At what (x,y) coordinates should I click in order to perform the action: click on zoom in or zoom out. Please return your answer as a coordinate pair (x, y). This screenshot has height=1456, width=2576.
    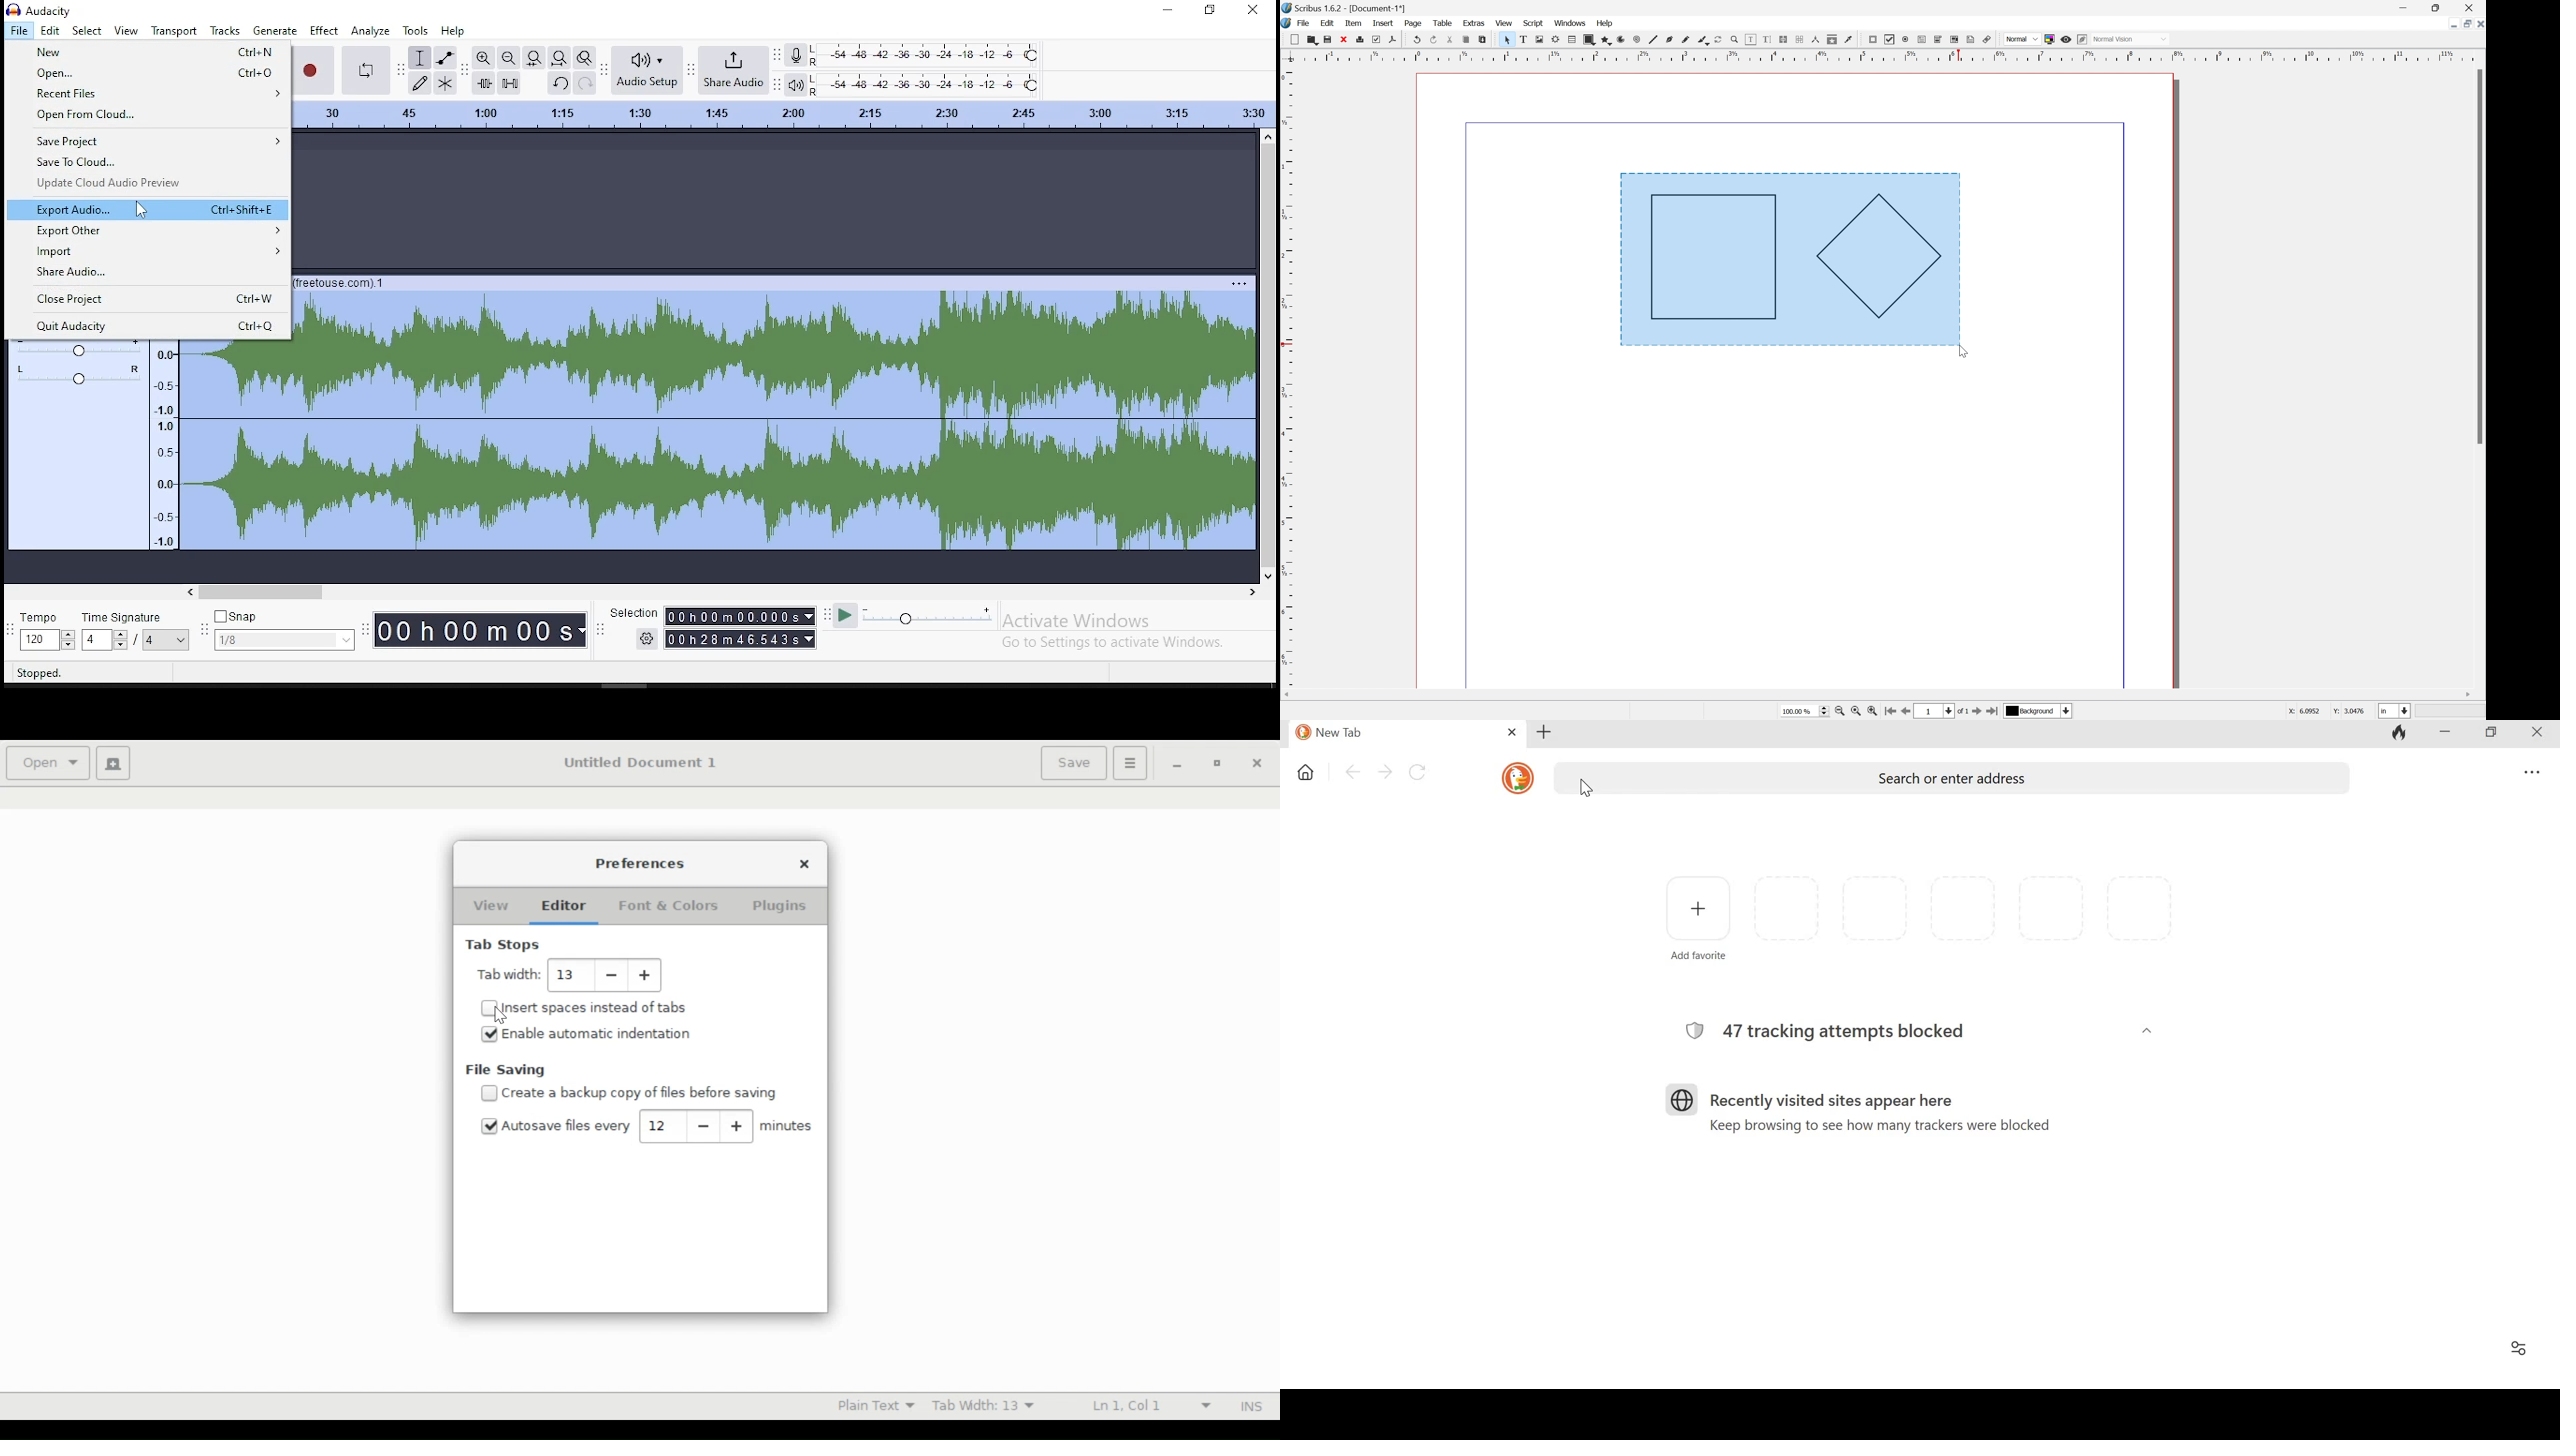
    Looking at the image, I should click on (1731, 39).